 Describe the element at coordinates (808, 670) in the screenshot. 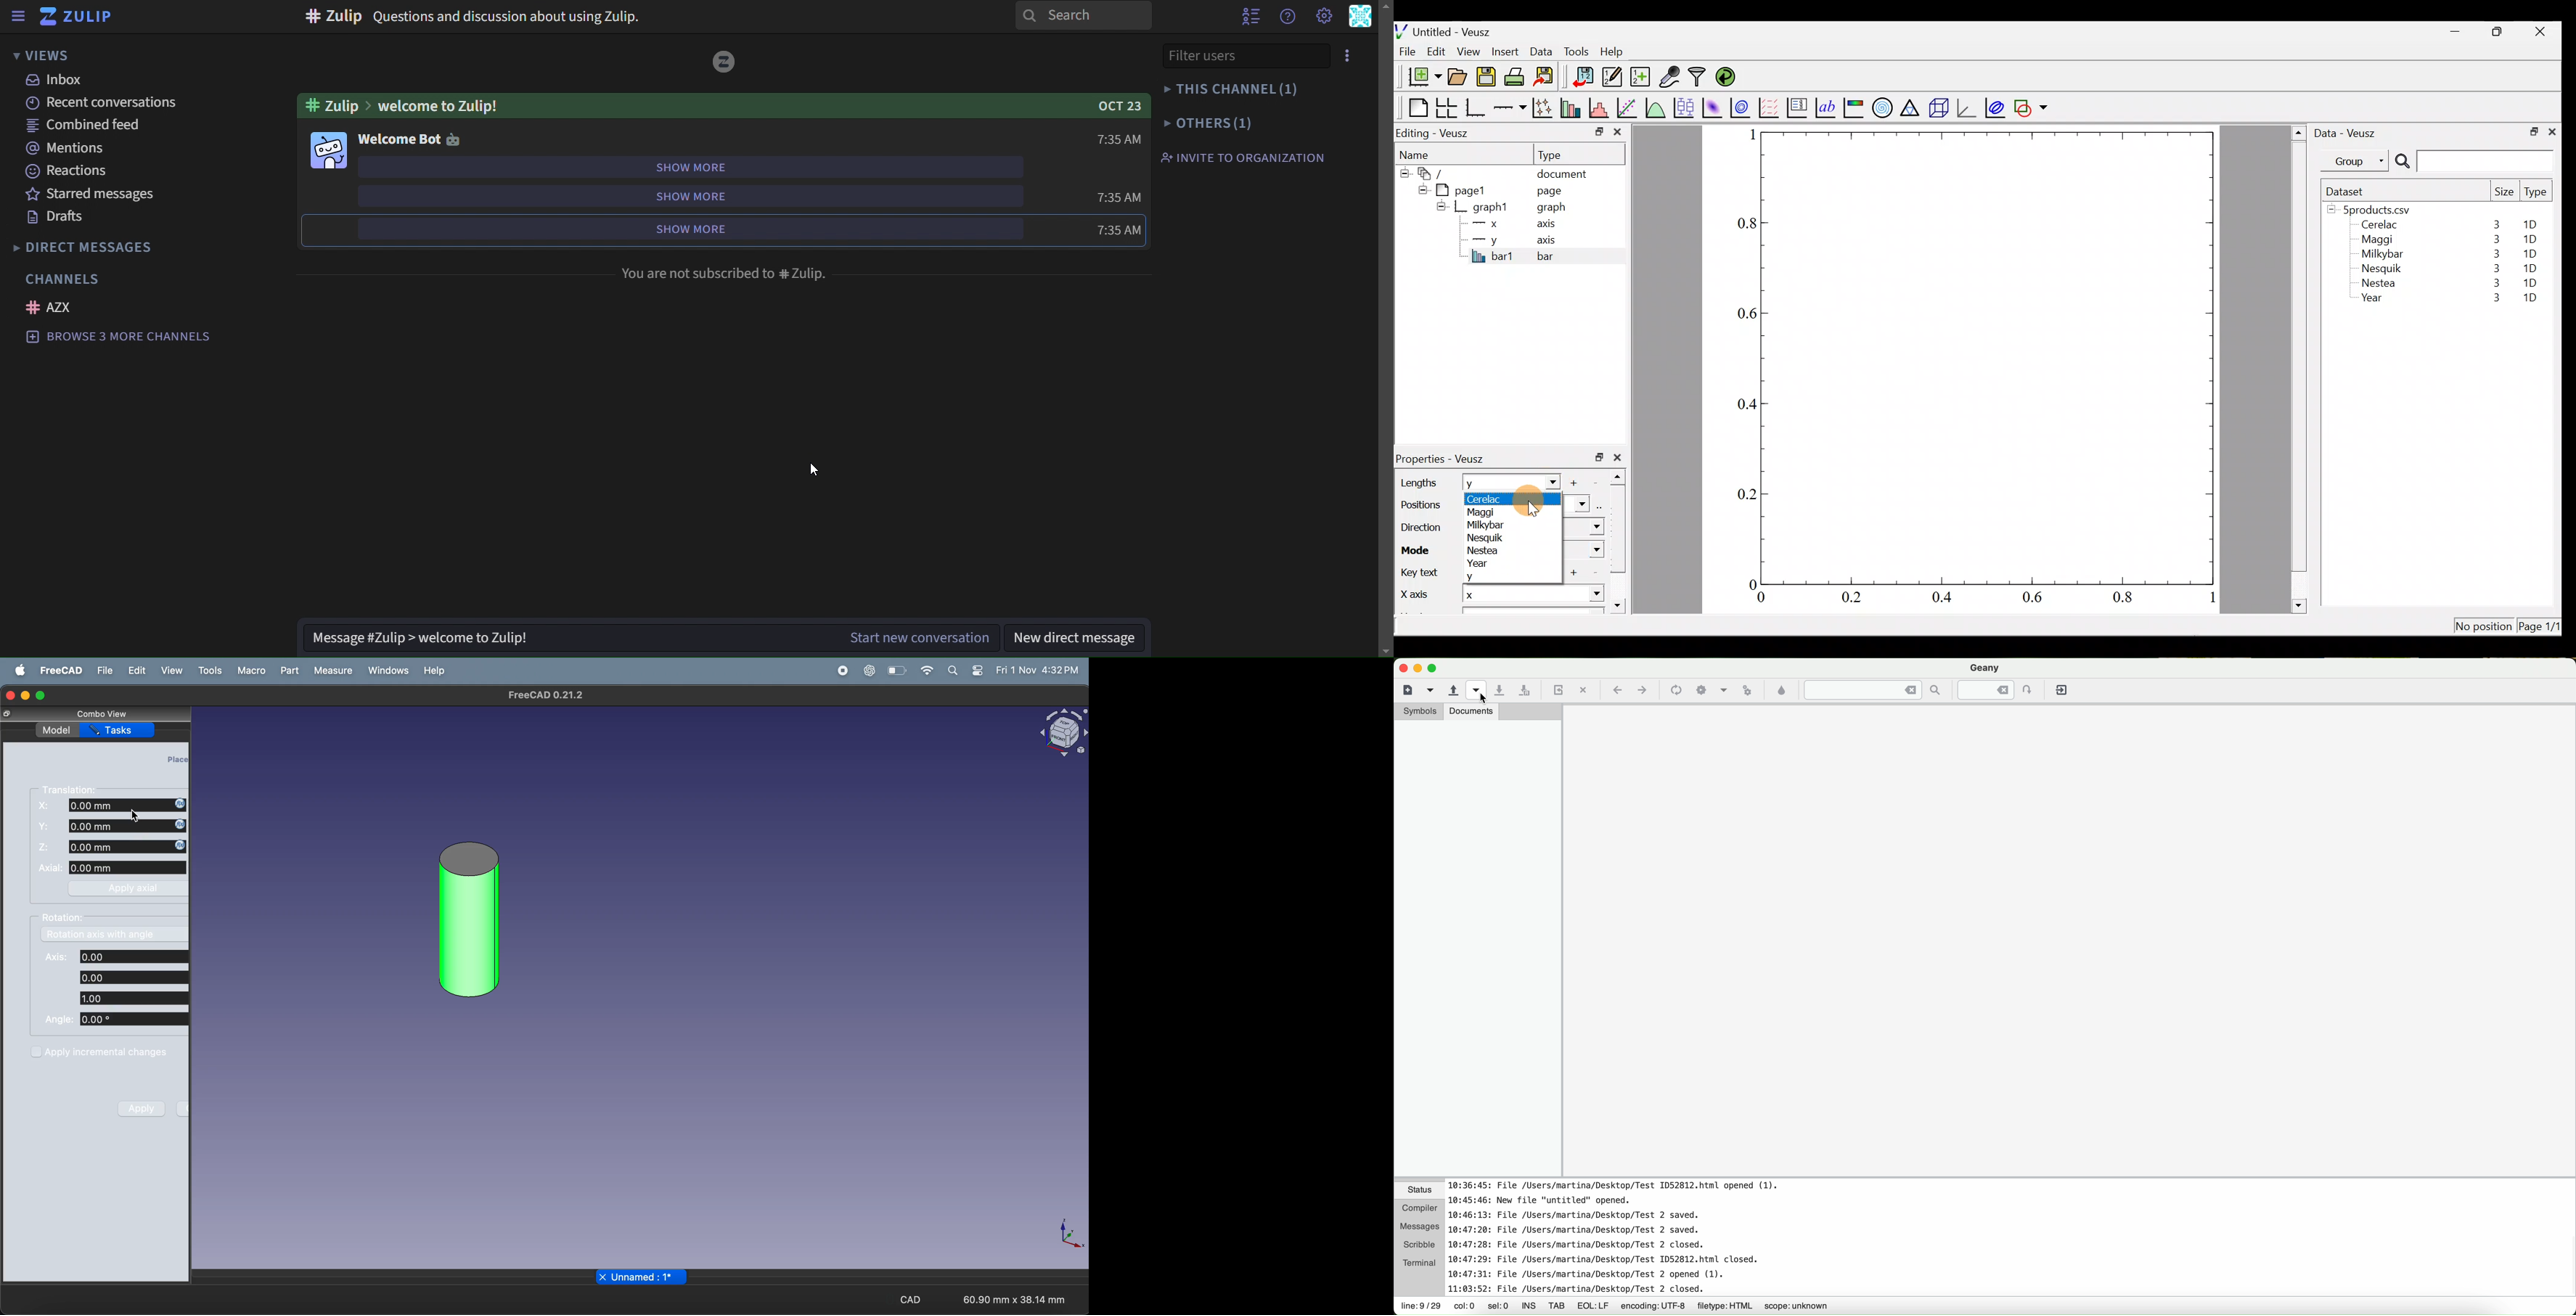

I see `stop` at that location.